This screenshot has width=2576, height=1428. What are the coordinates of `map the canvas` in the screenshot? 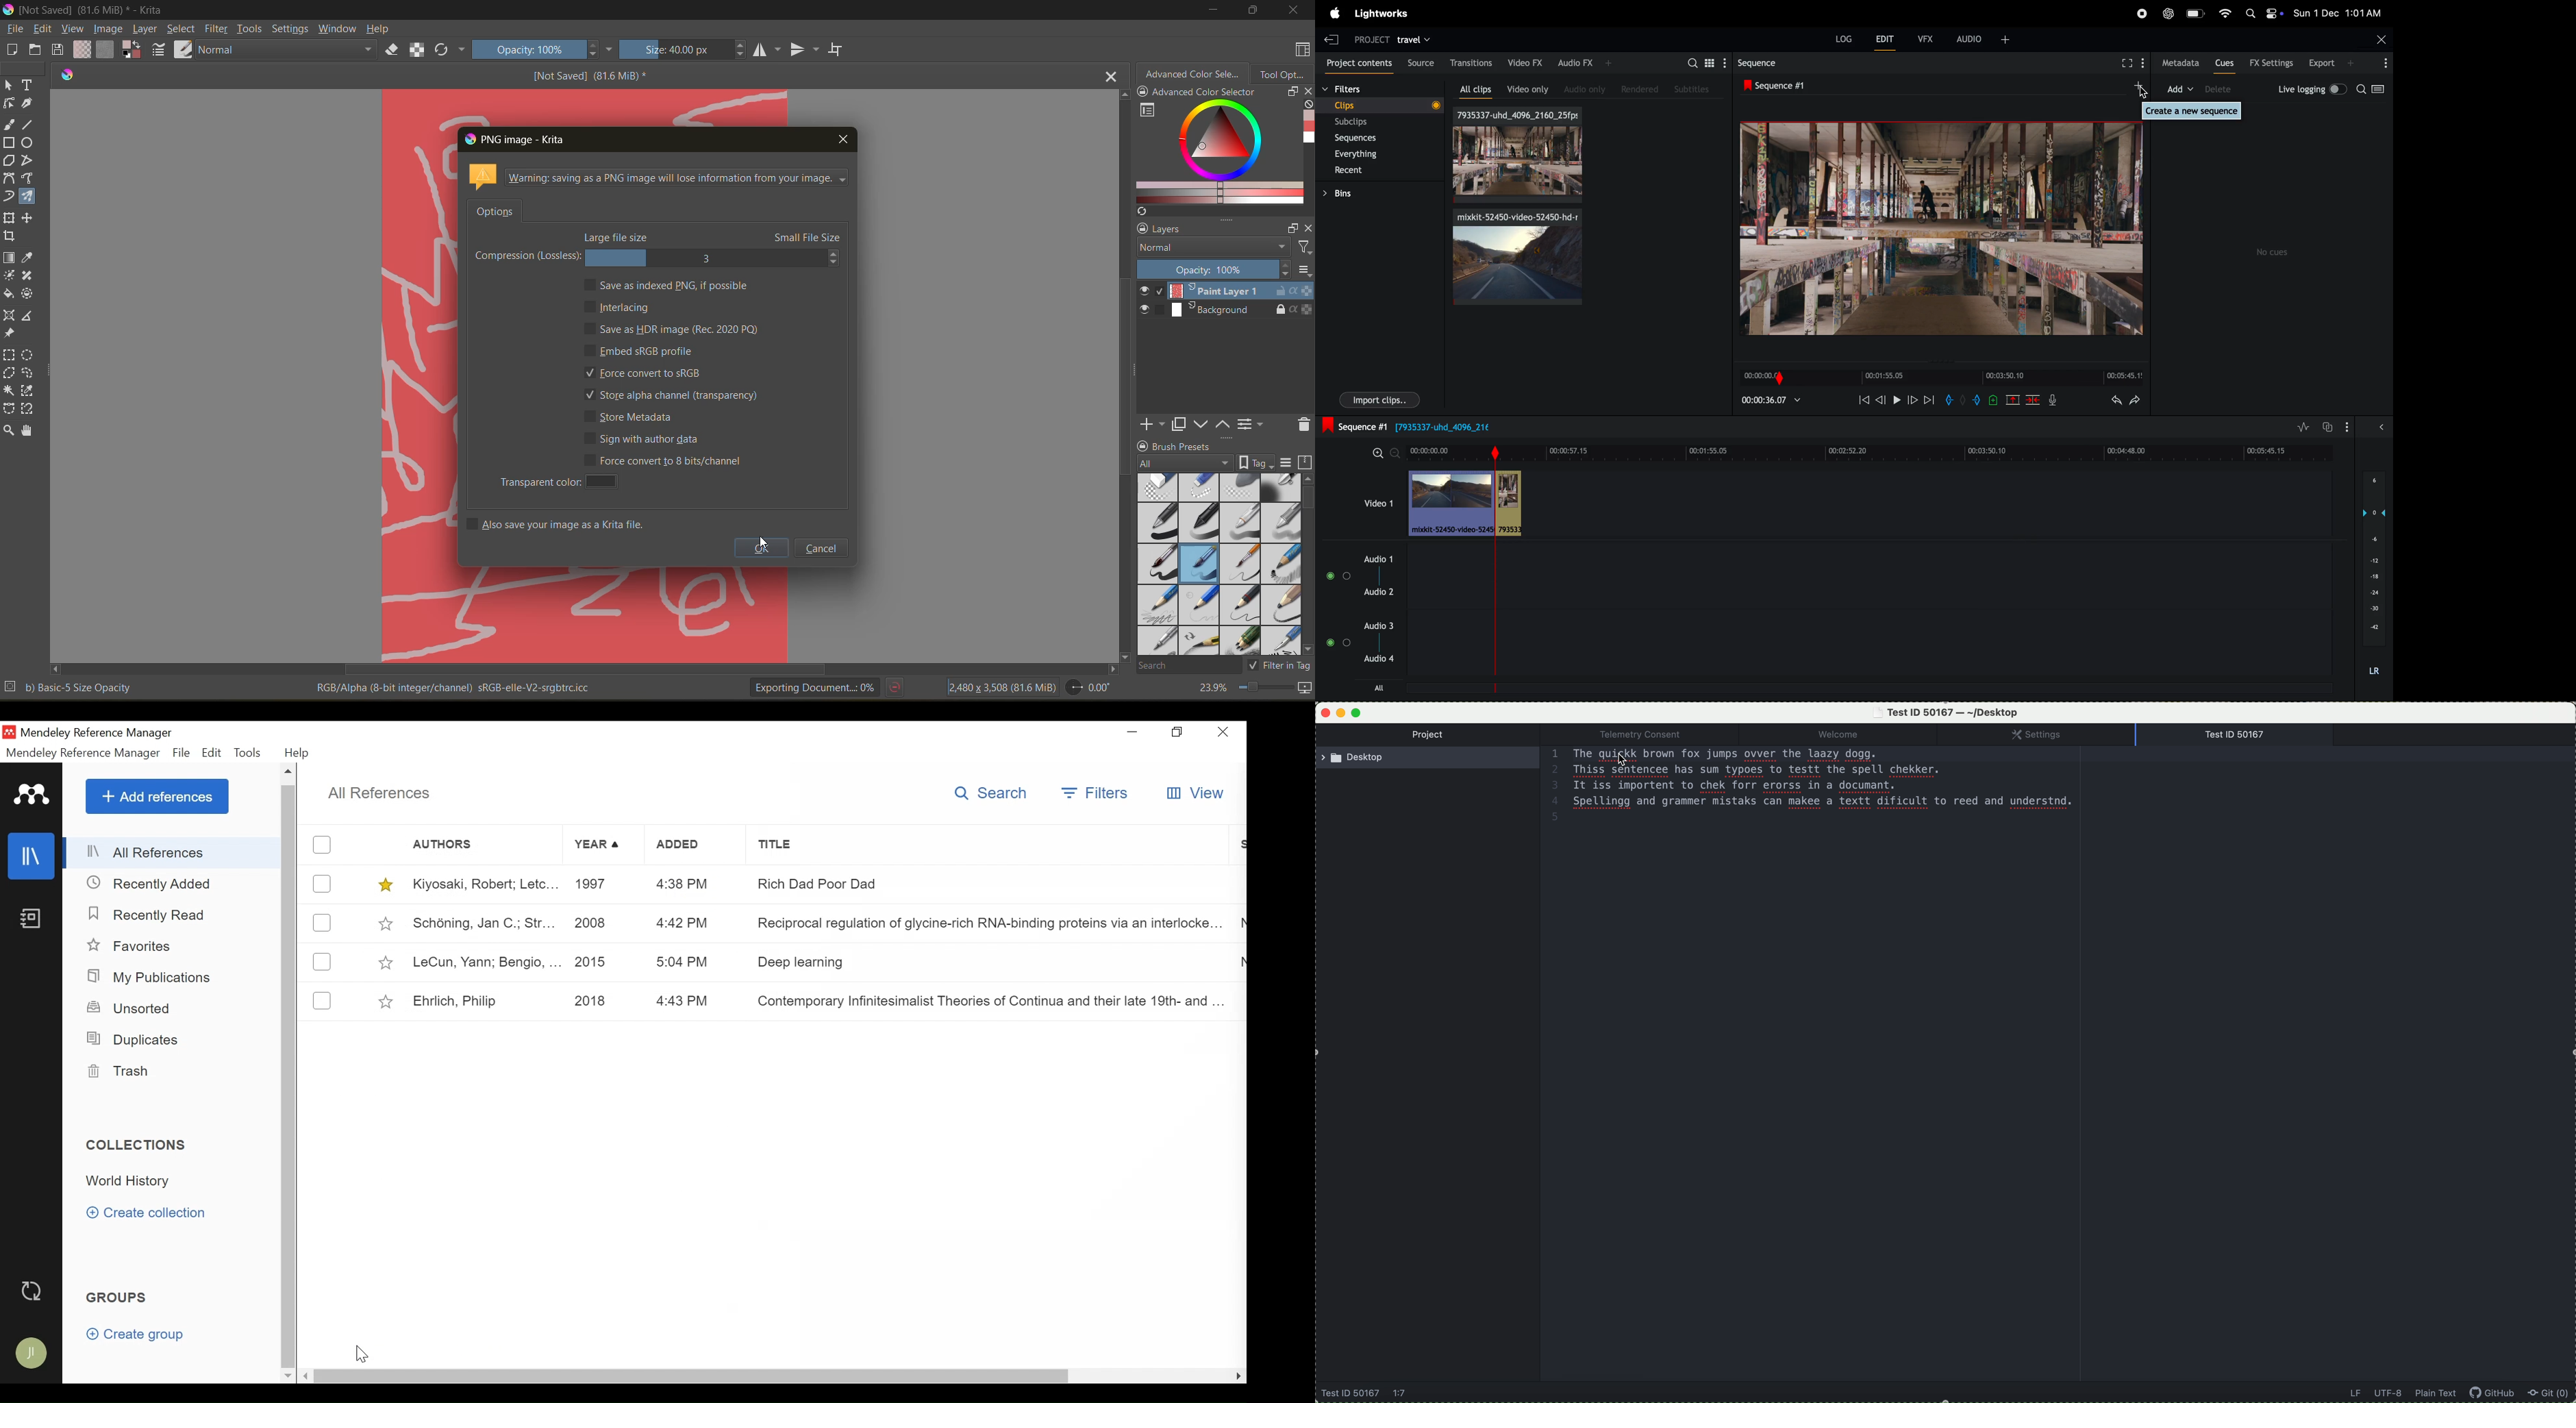 It's located at (1306, 690).